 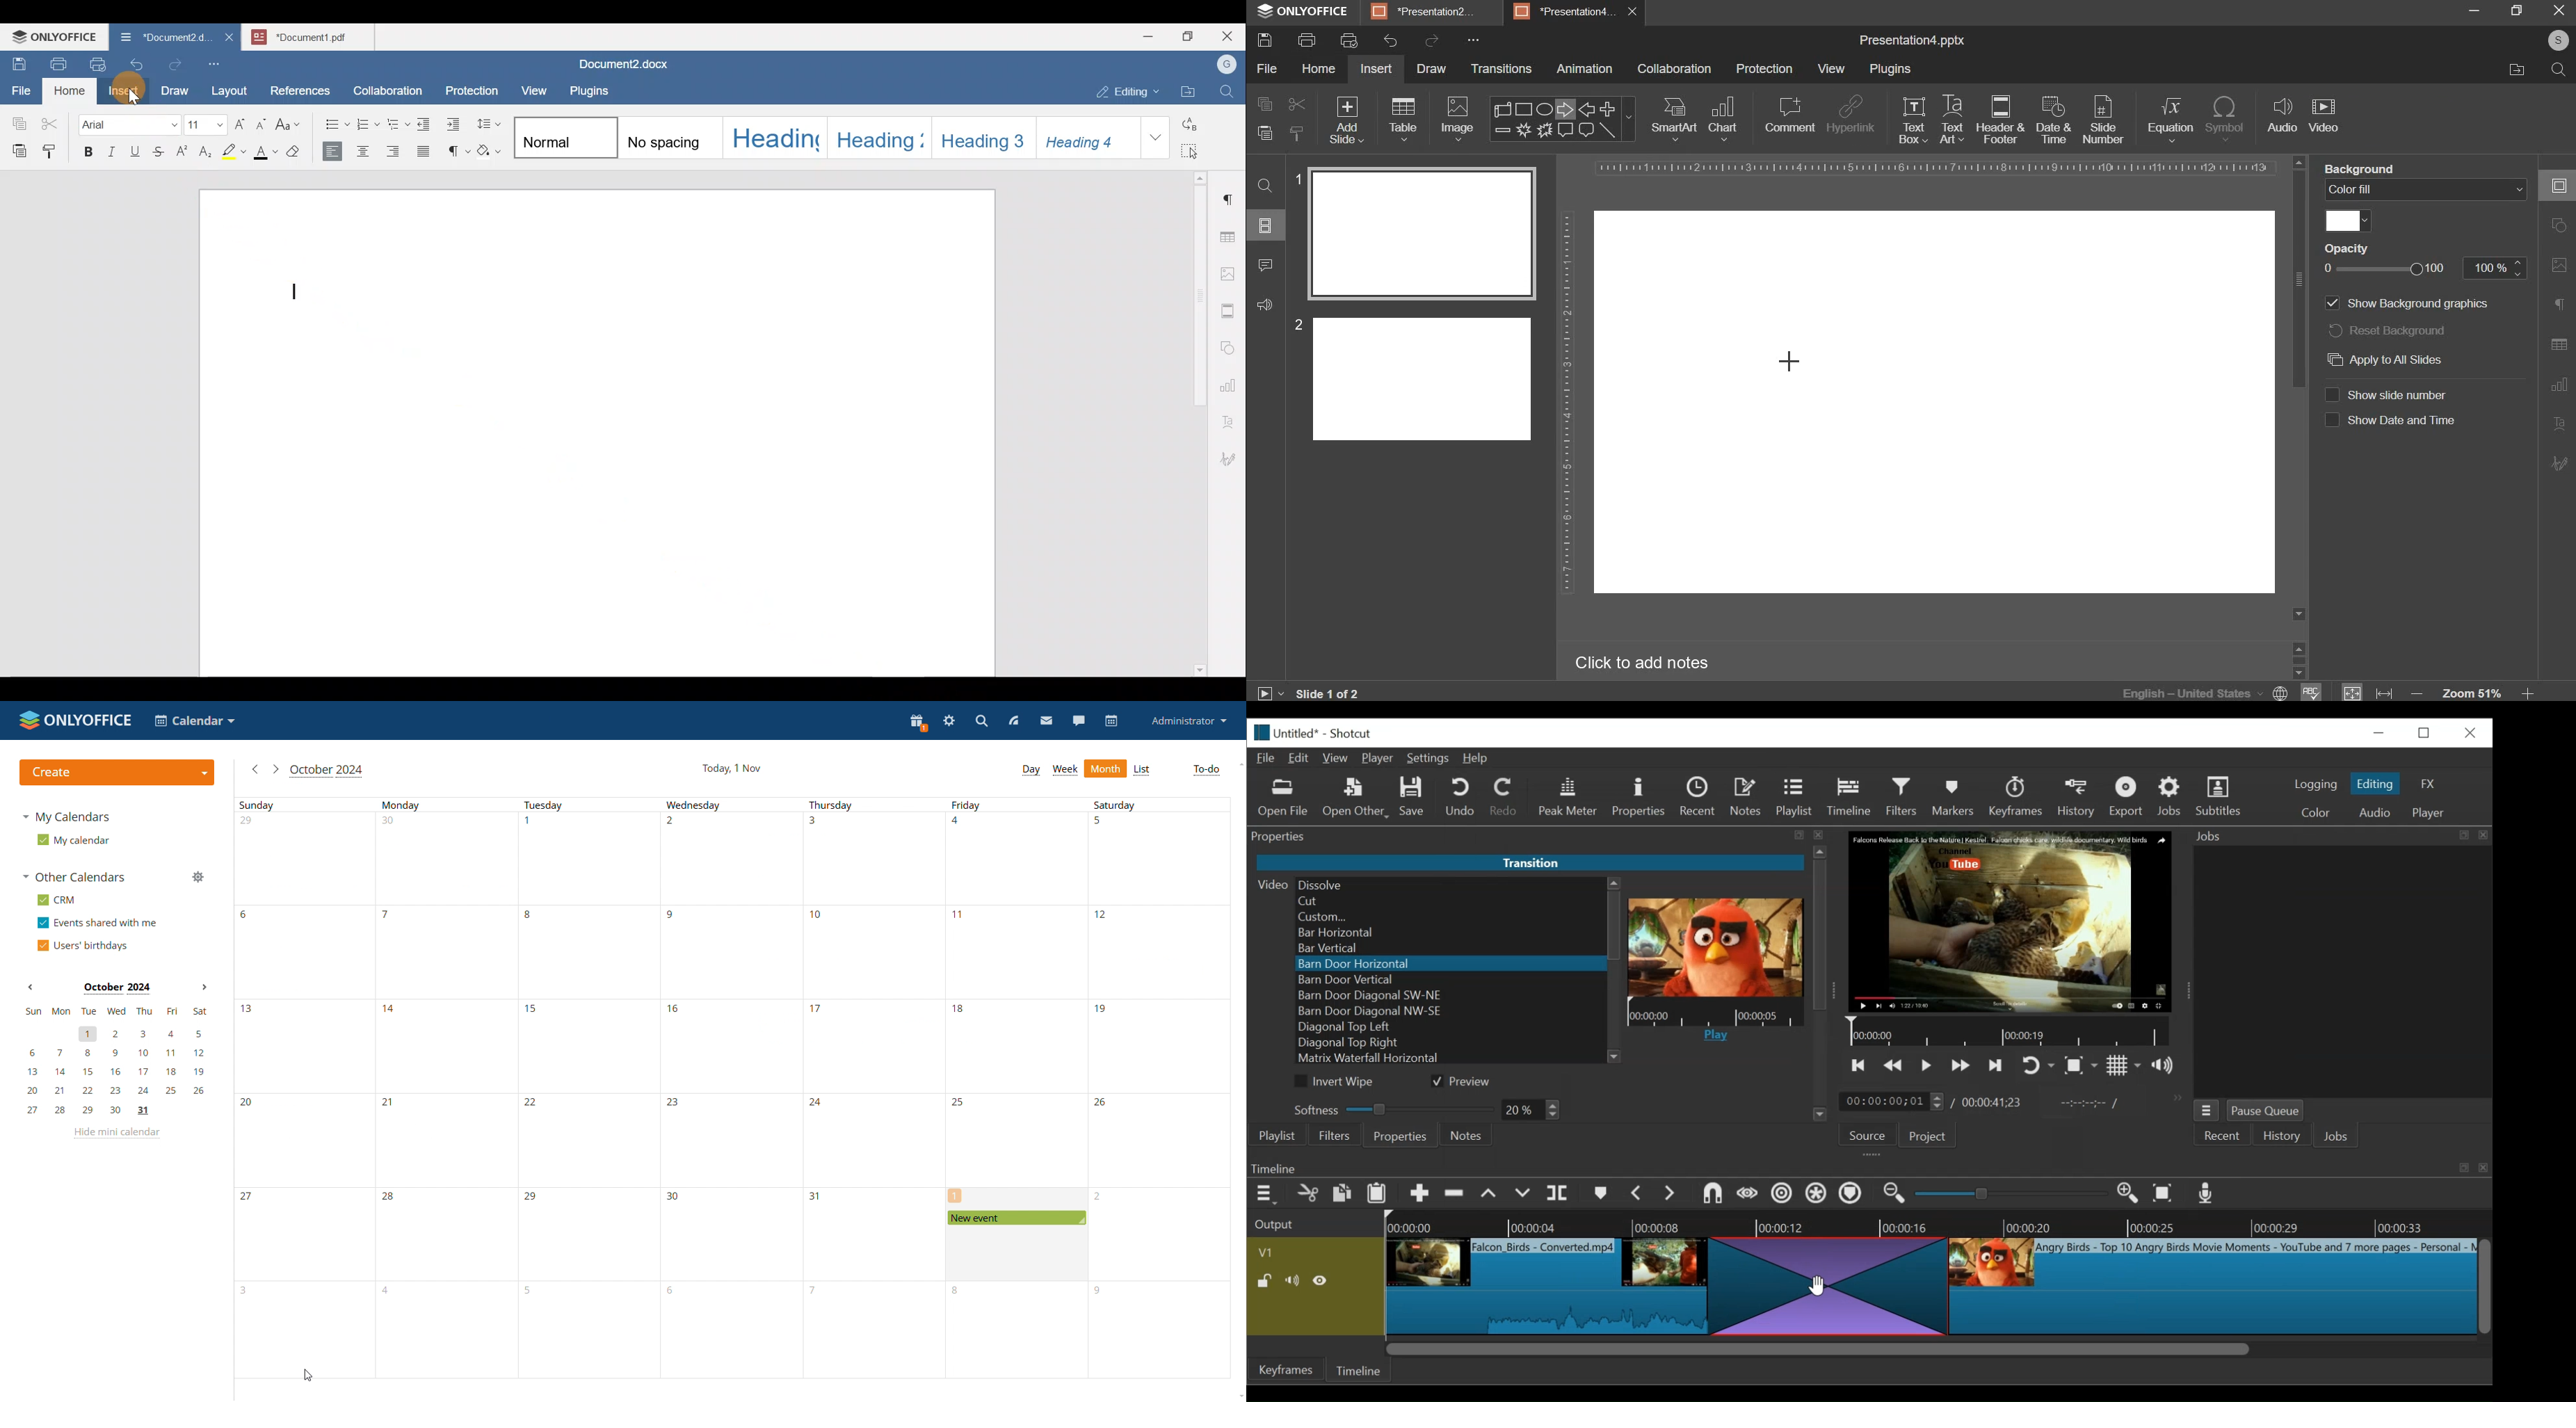 What do you see at coordinates (1700, 798) in the screenshot?
I see `Recent` at bounding box center [1700, 798].